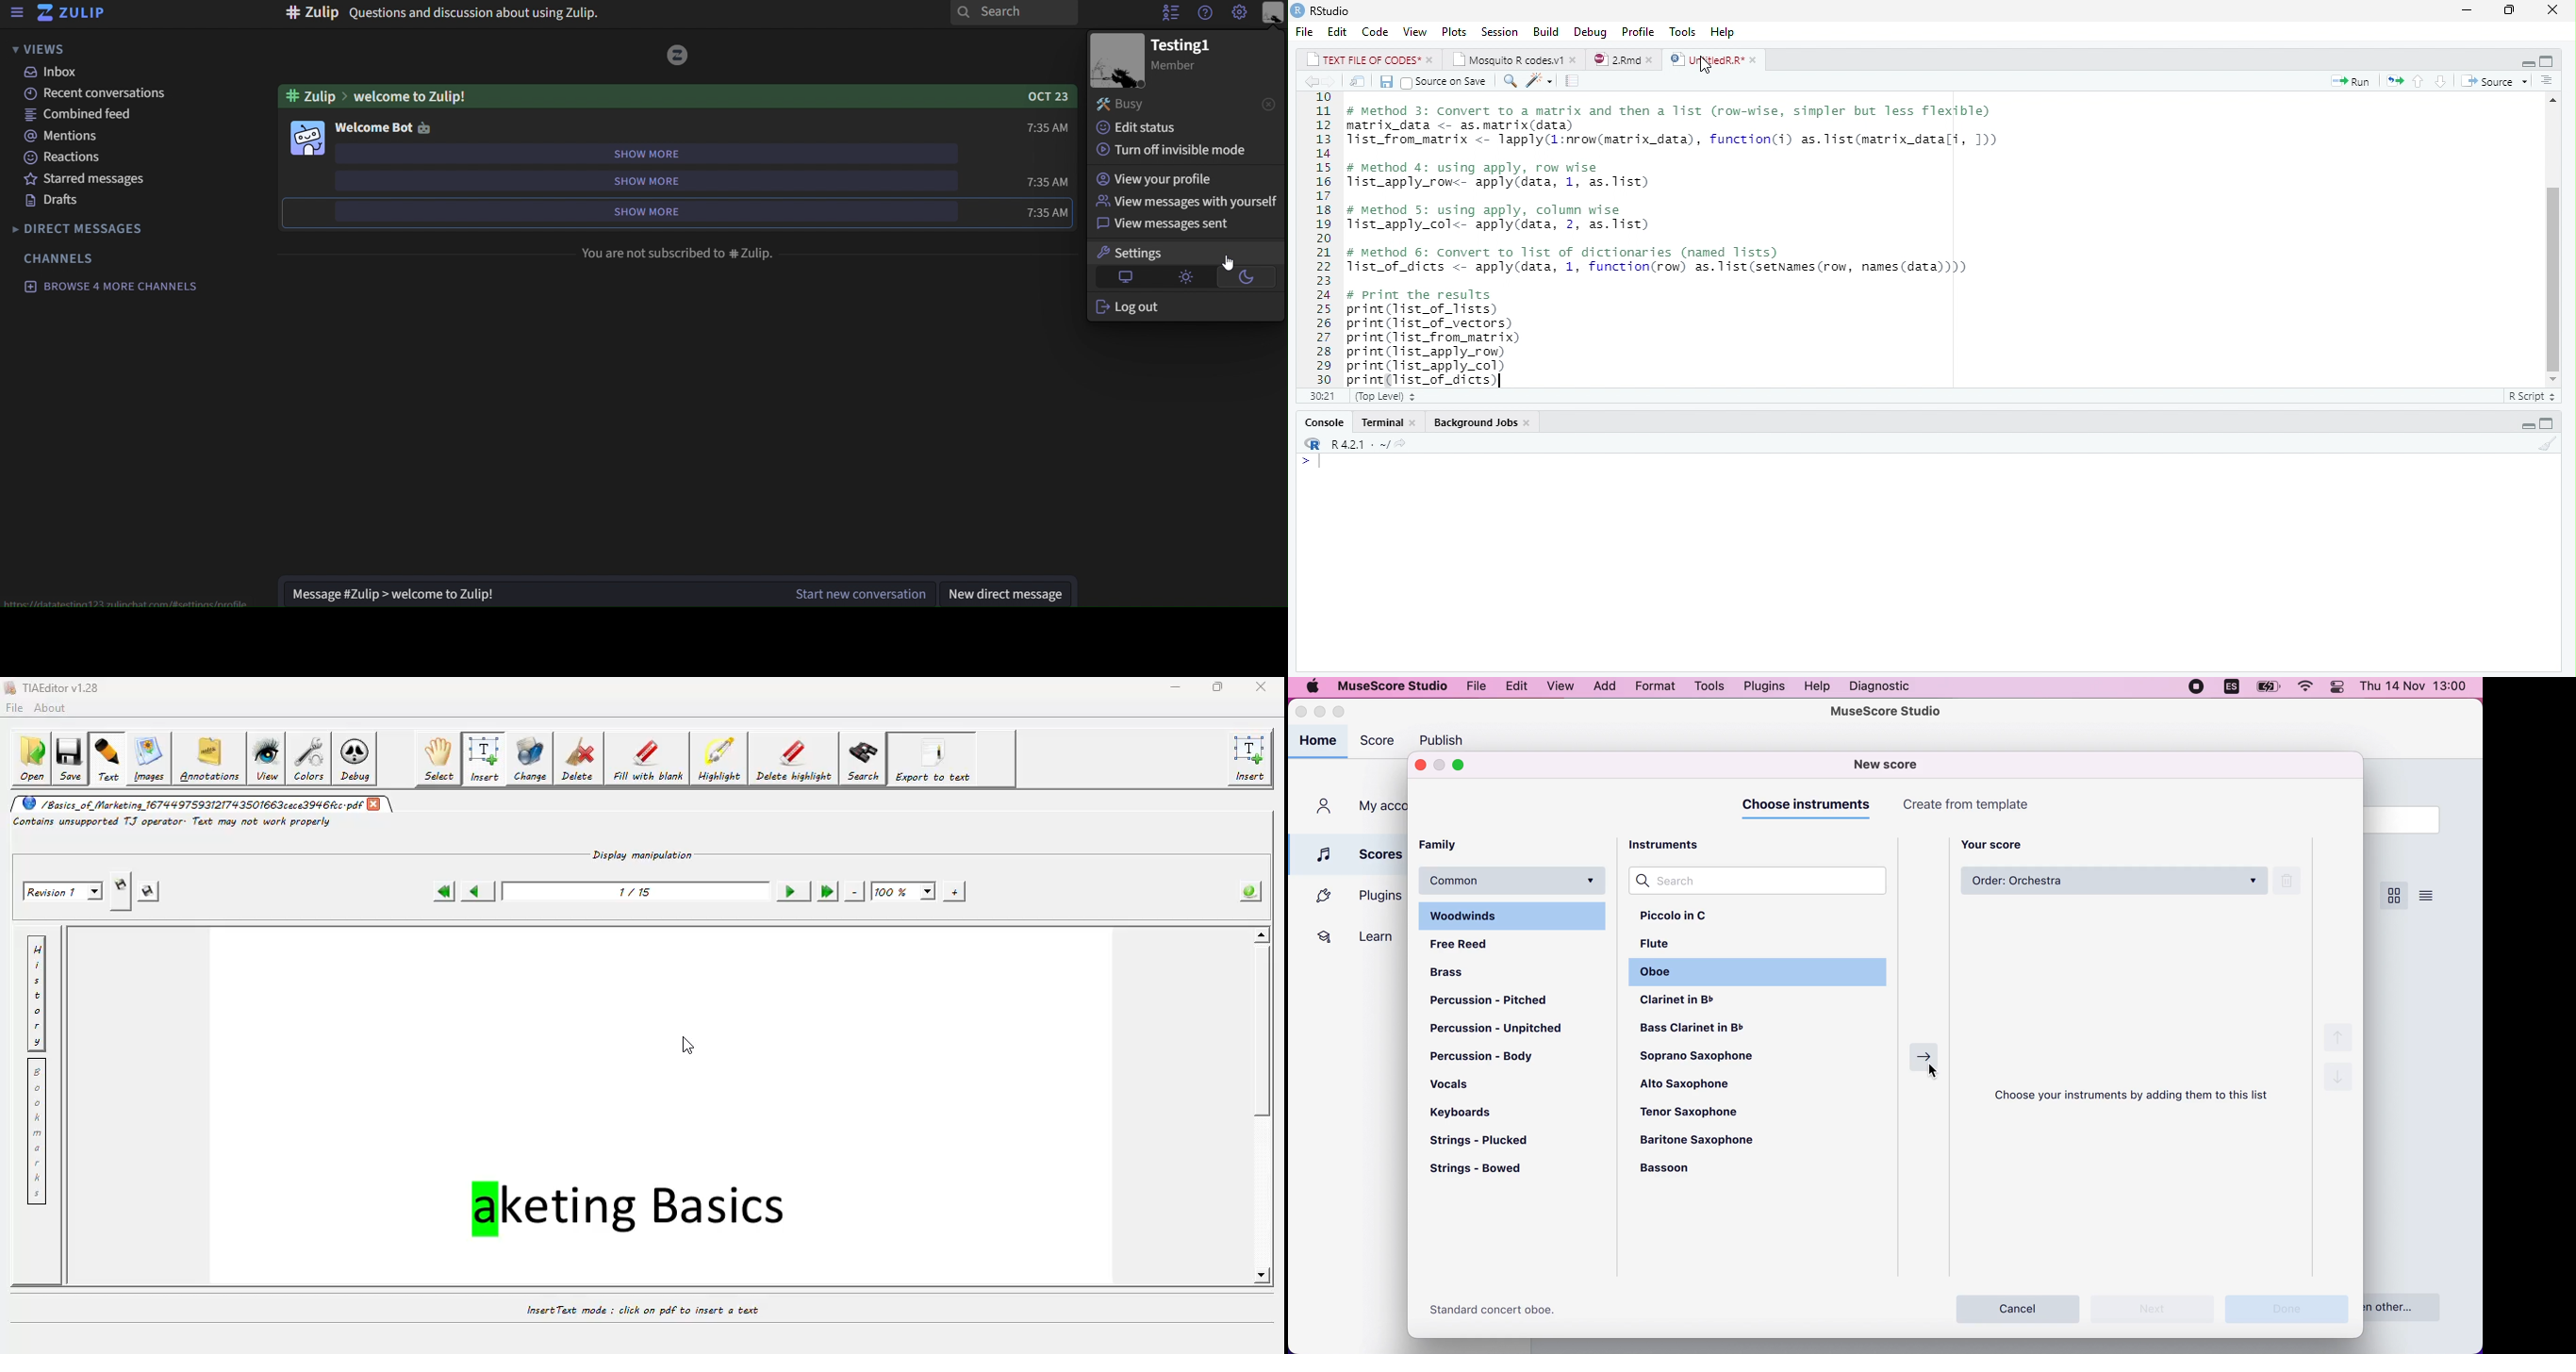 Image resolution: width=2576 pixels, height=1372 pixels. Describe the element at coordinates (1362, 443) in the screenshot. I see `R 4.2.1 - ~/` at that location.